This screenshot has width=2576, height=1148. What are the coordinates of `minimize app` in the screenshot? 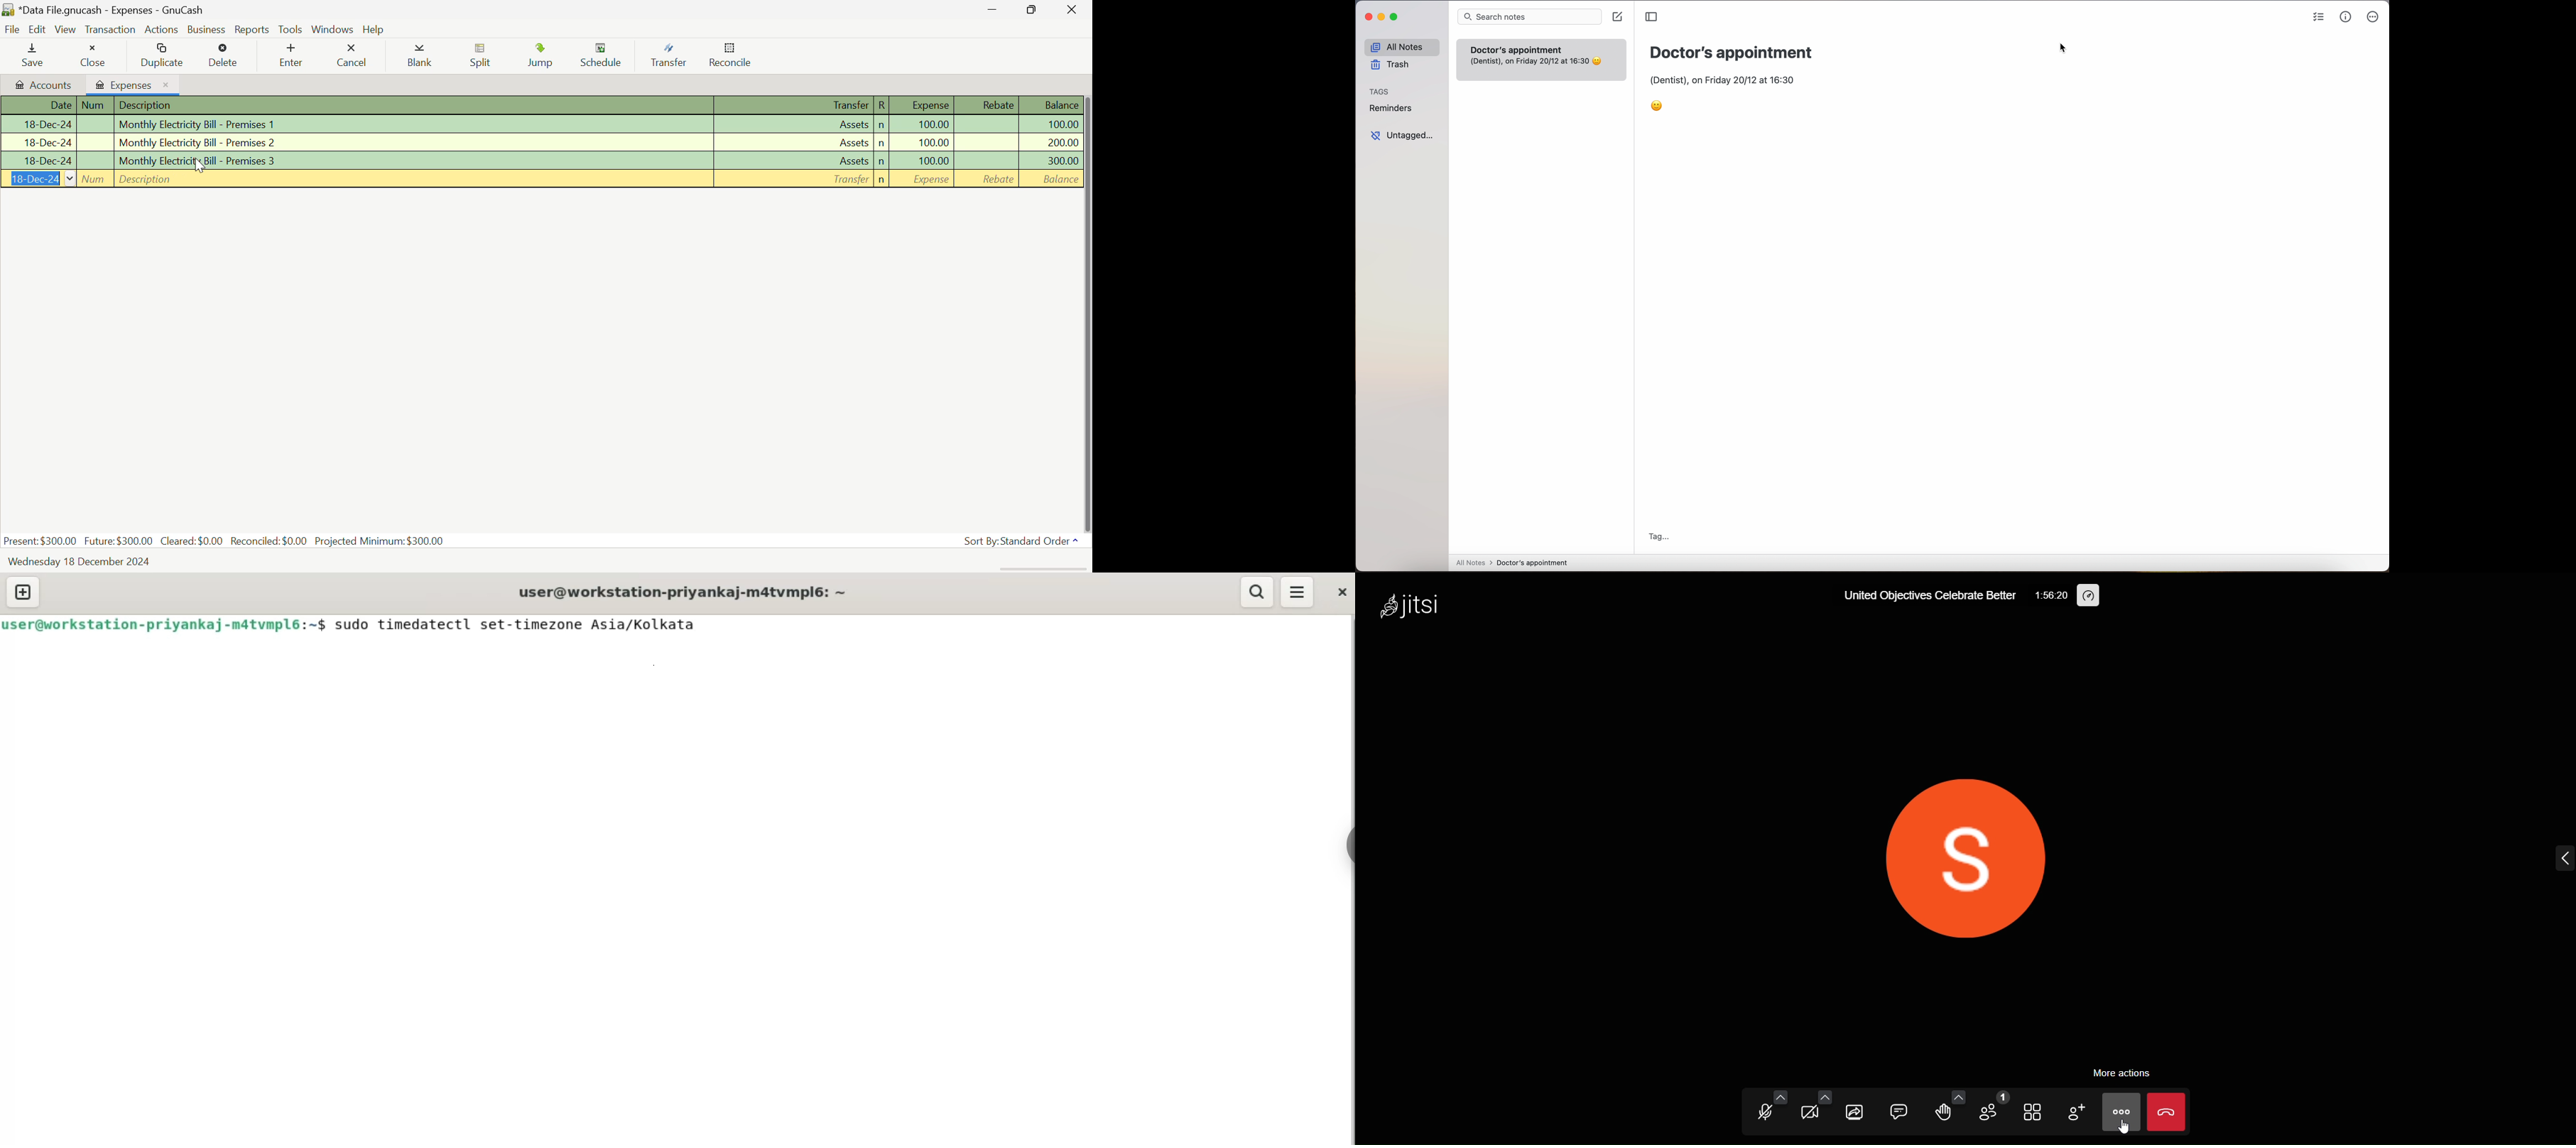 It's located at (1382, 18).